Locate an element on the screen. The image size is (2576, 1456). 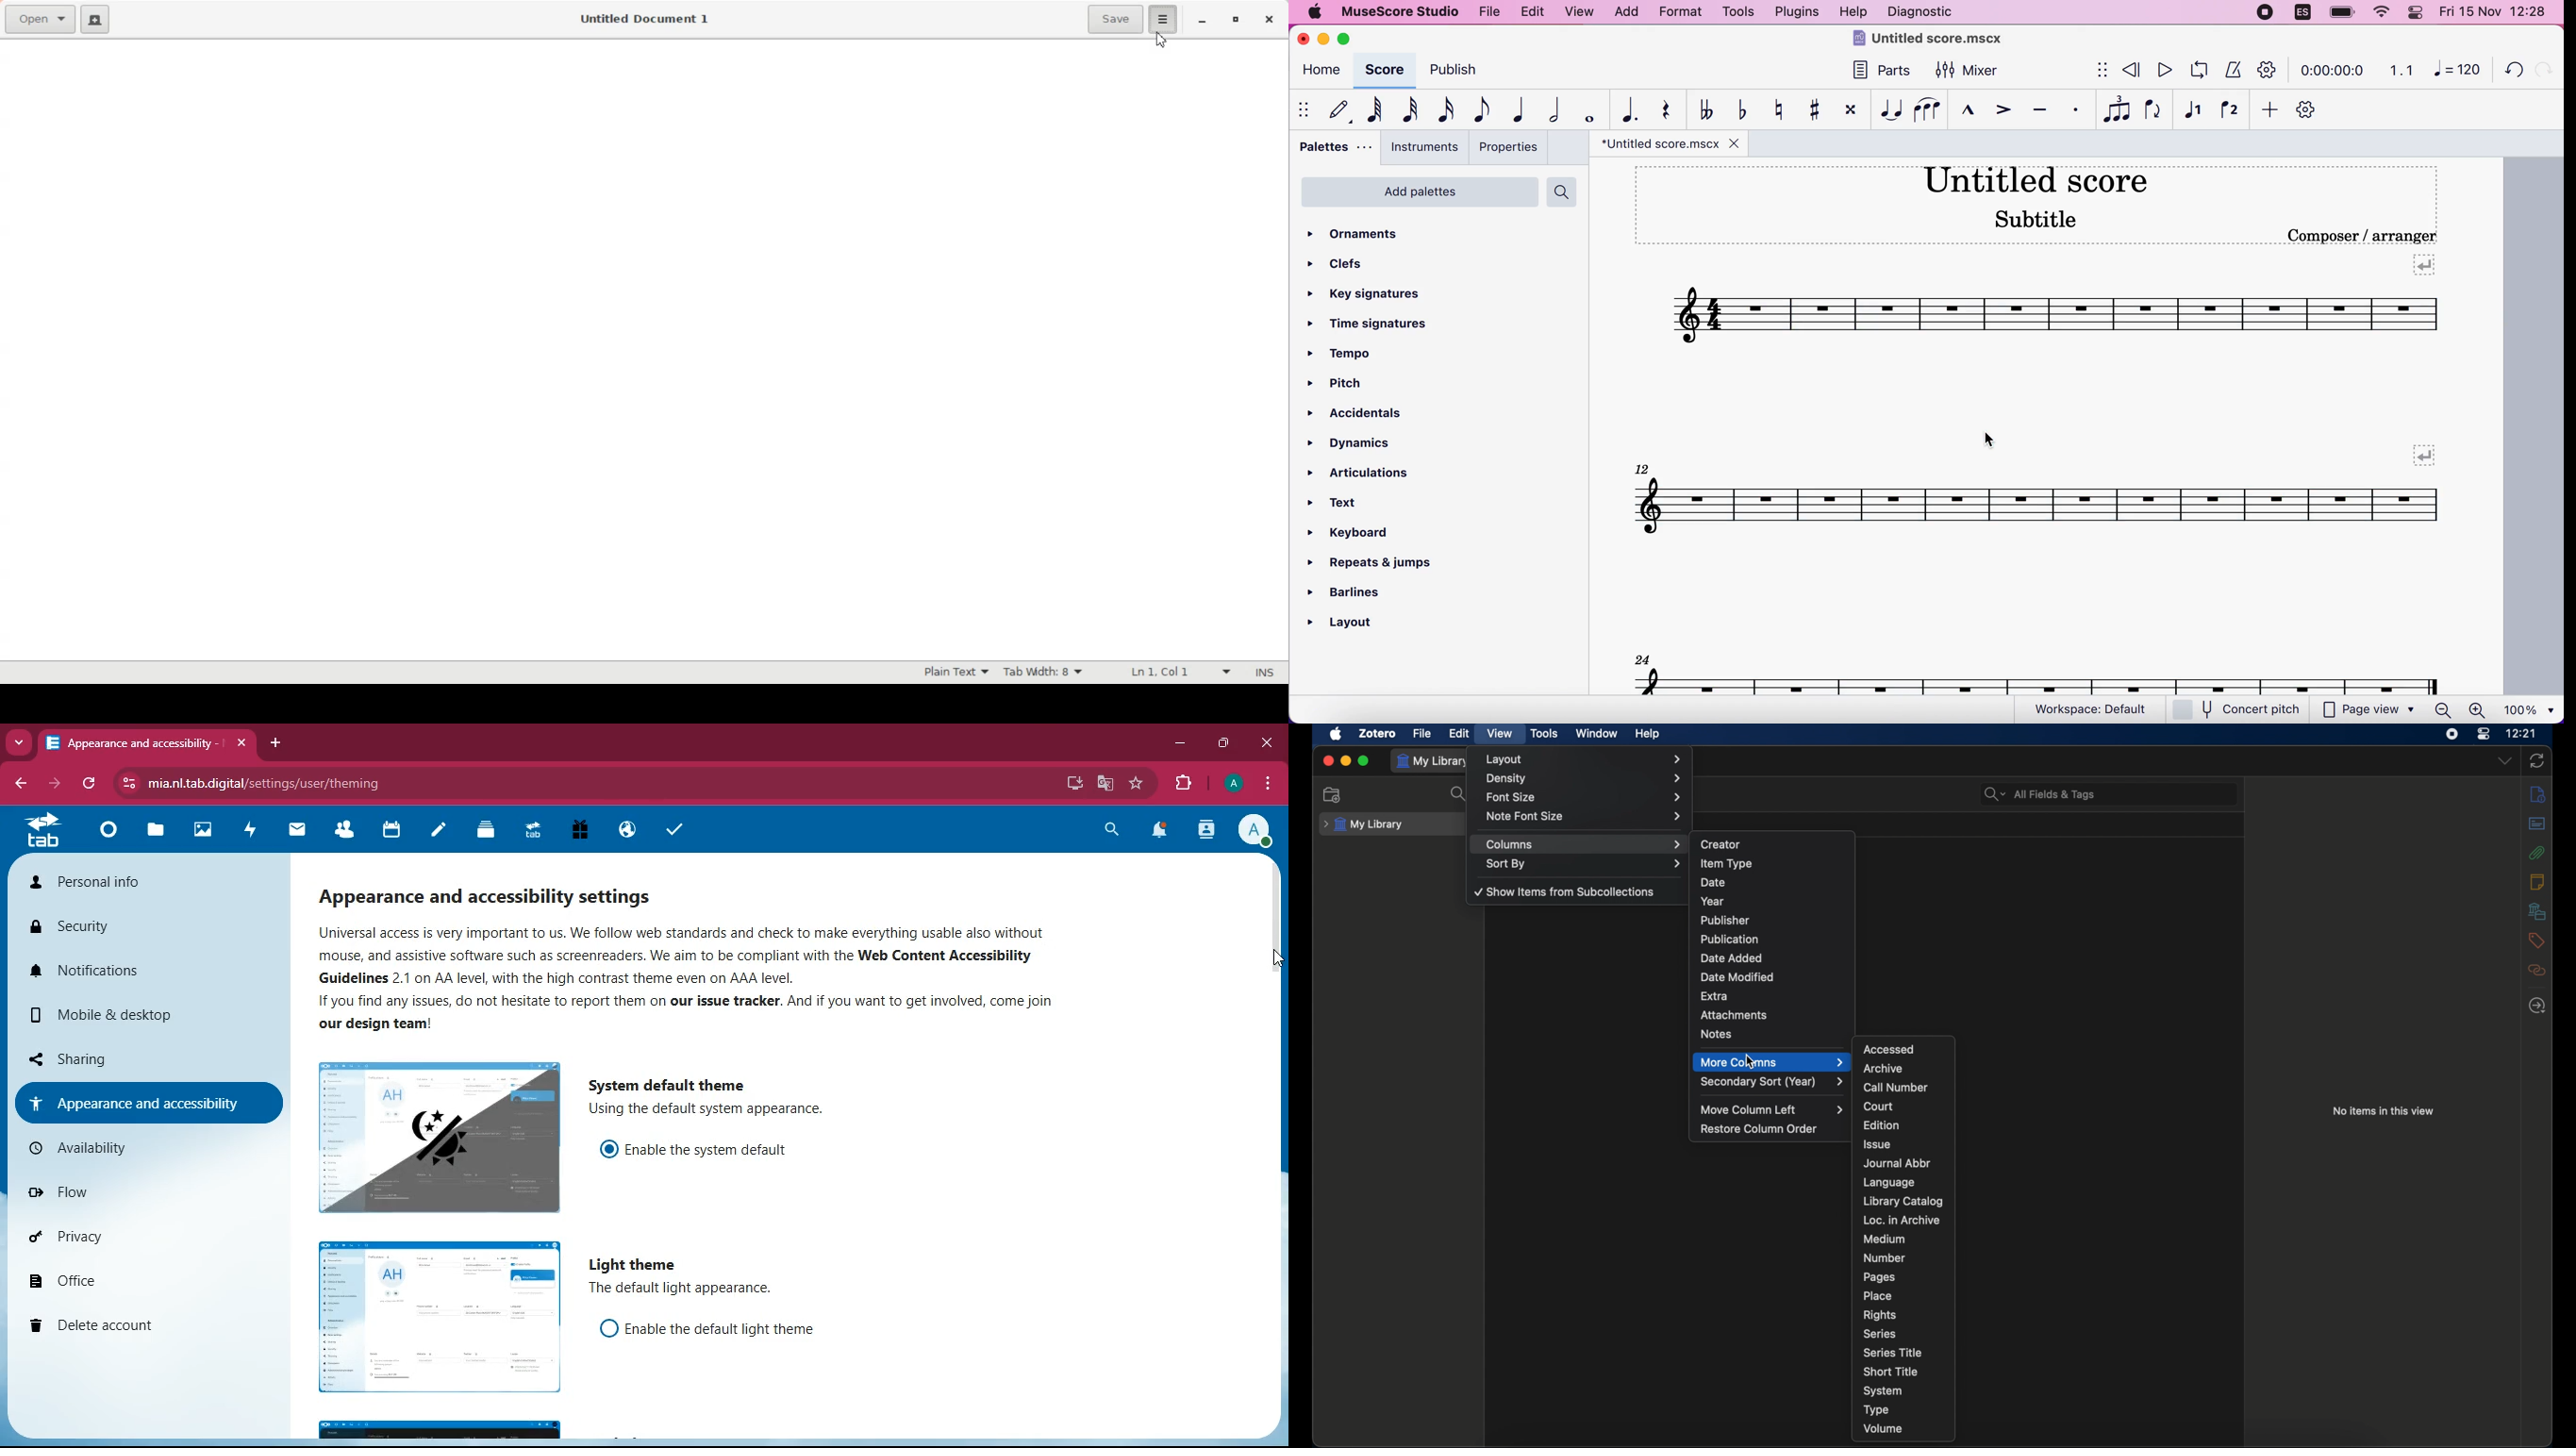
breaks is located at coordinates (2423, 265).